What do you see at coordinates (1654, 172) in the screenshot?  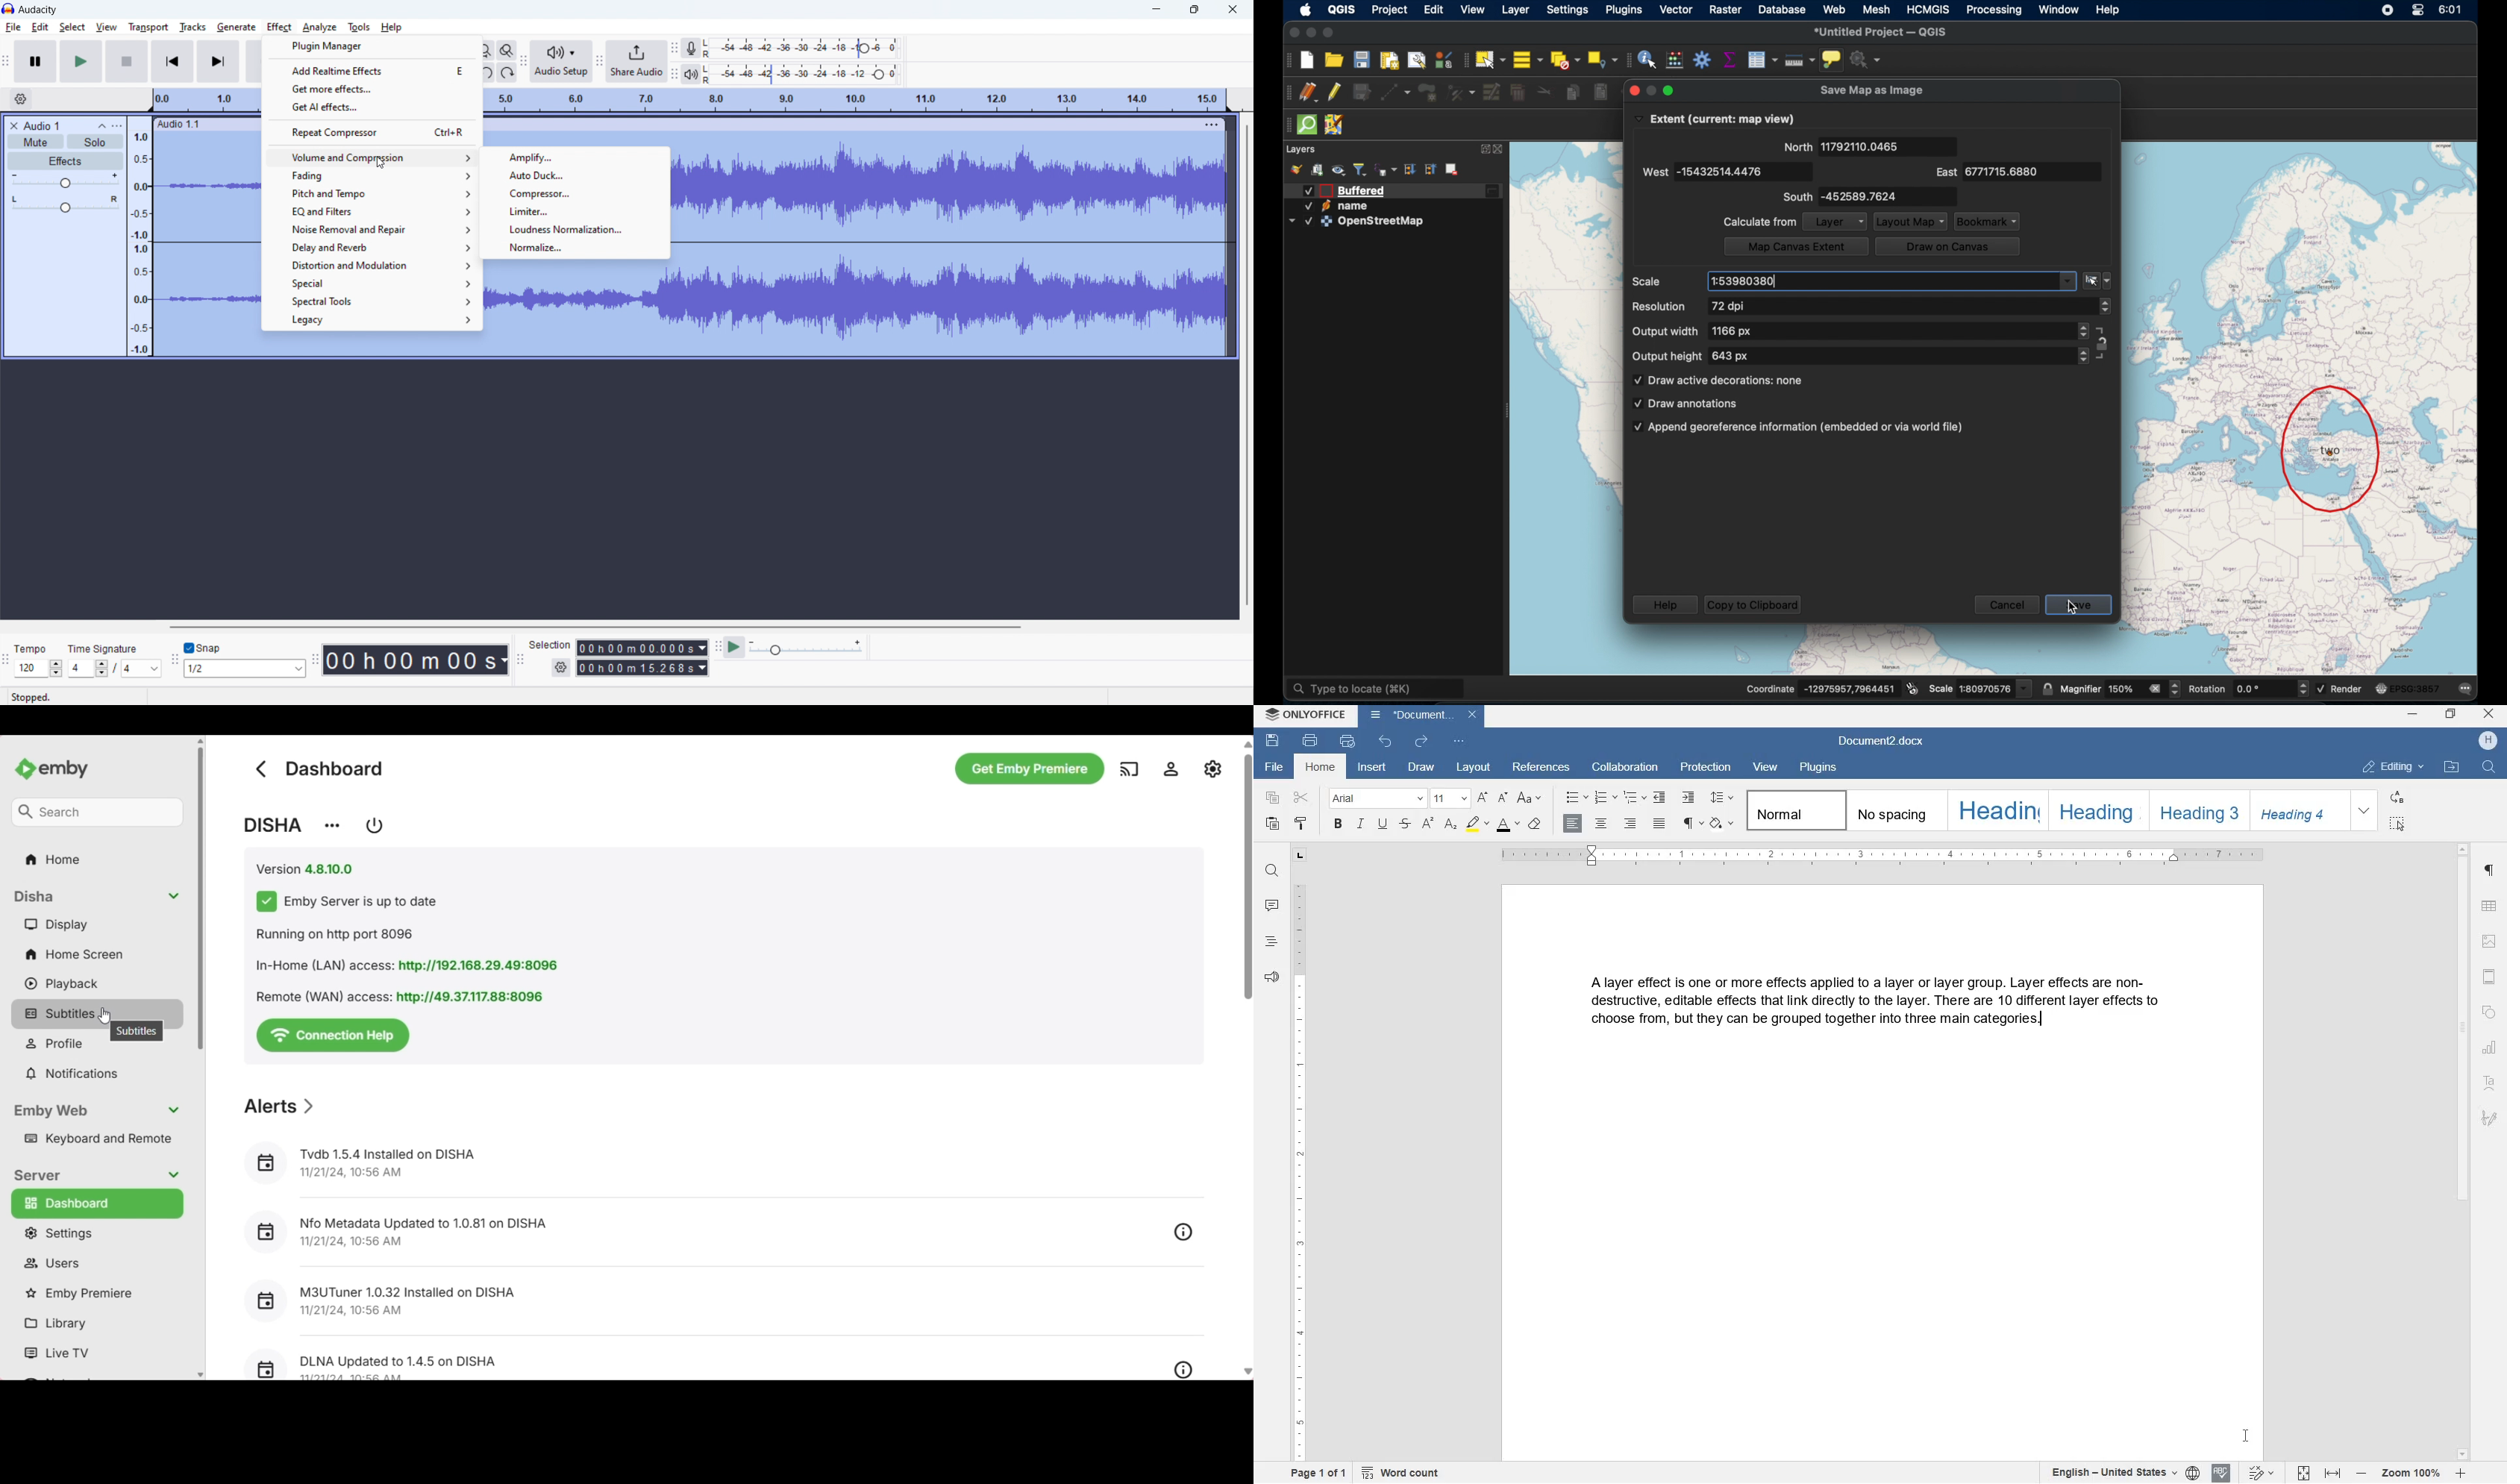 I see `west` at bounding box center [1654, 172].